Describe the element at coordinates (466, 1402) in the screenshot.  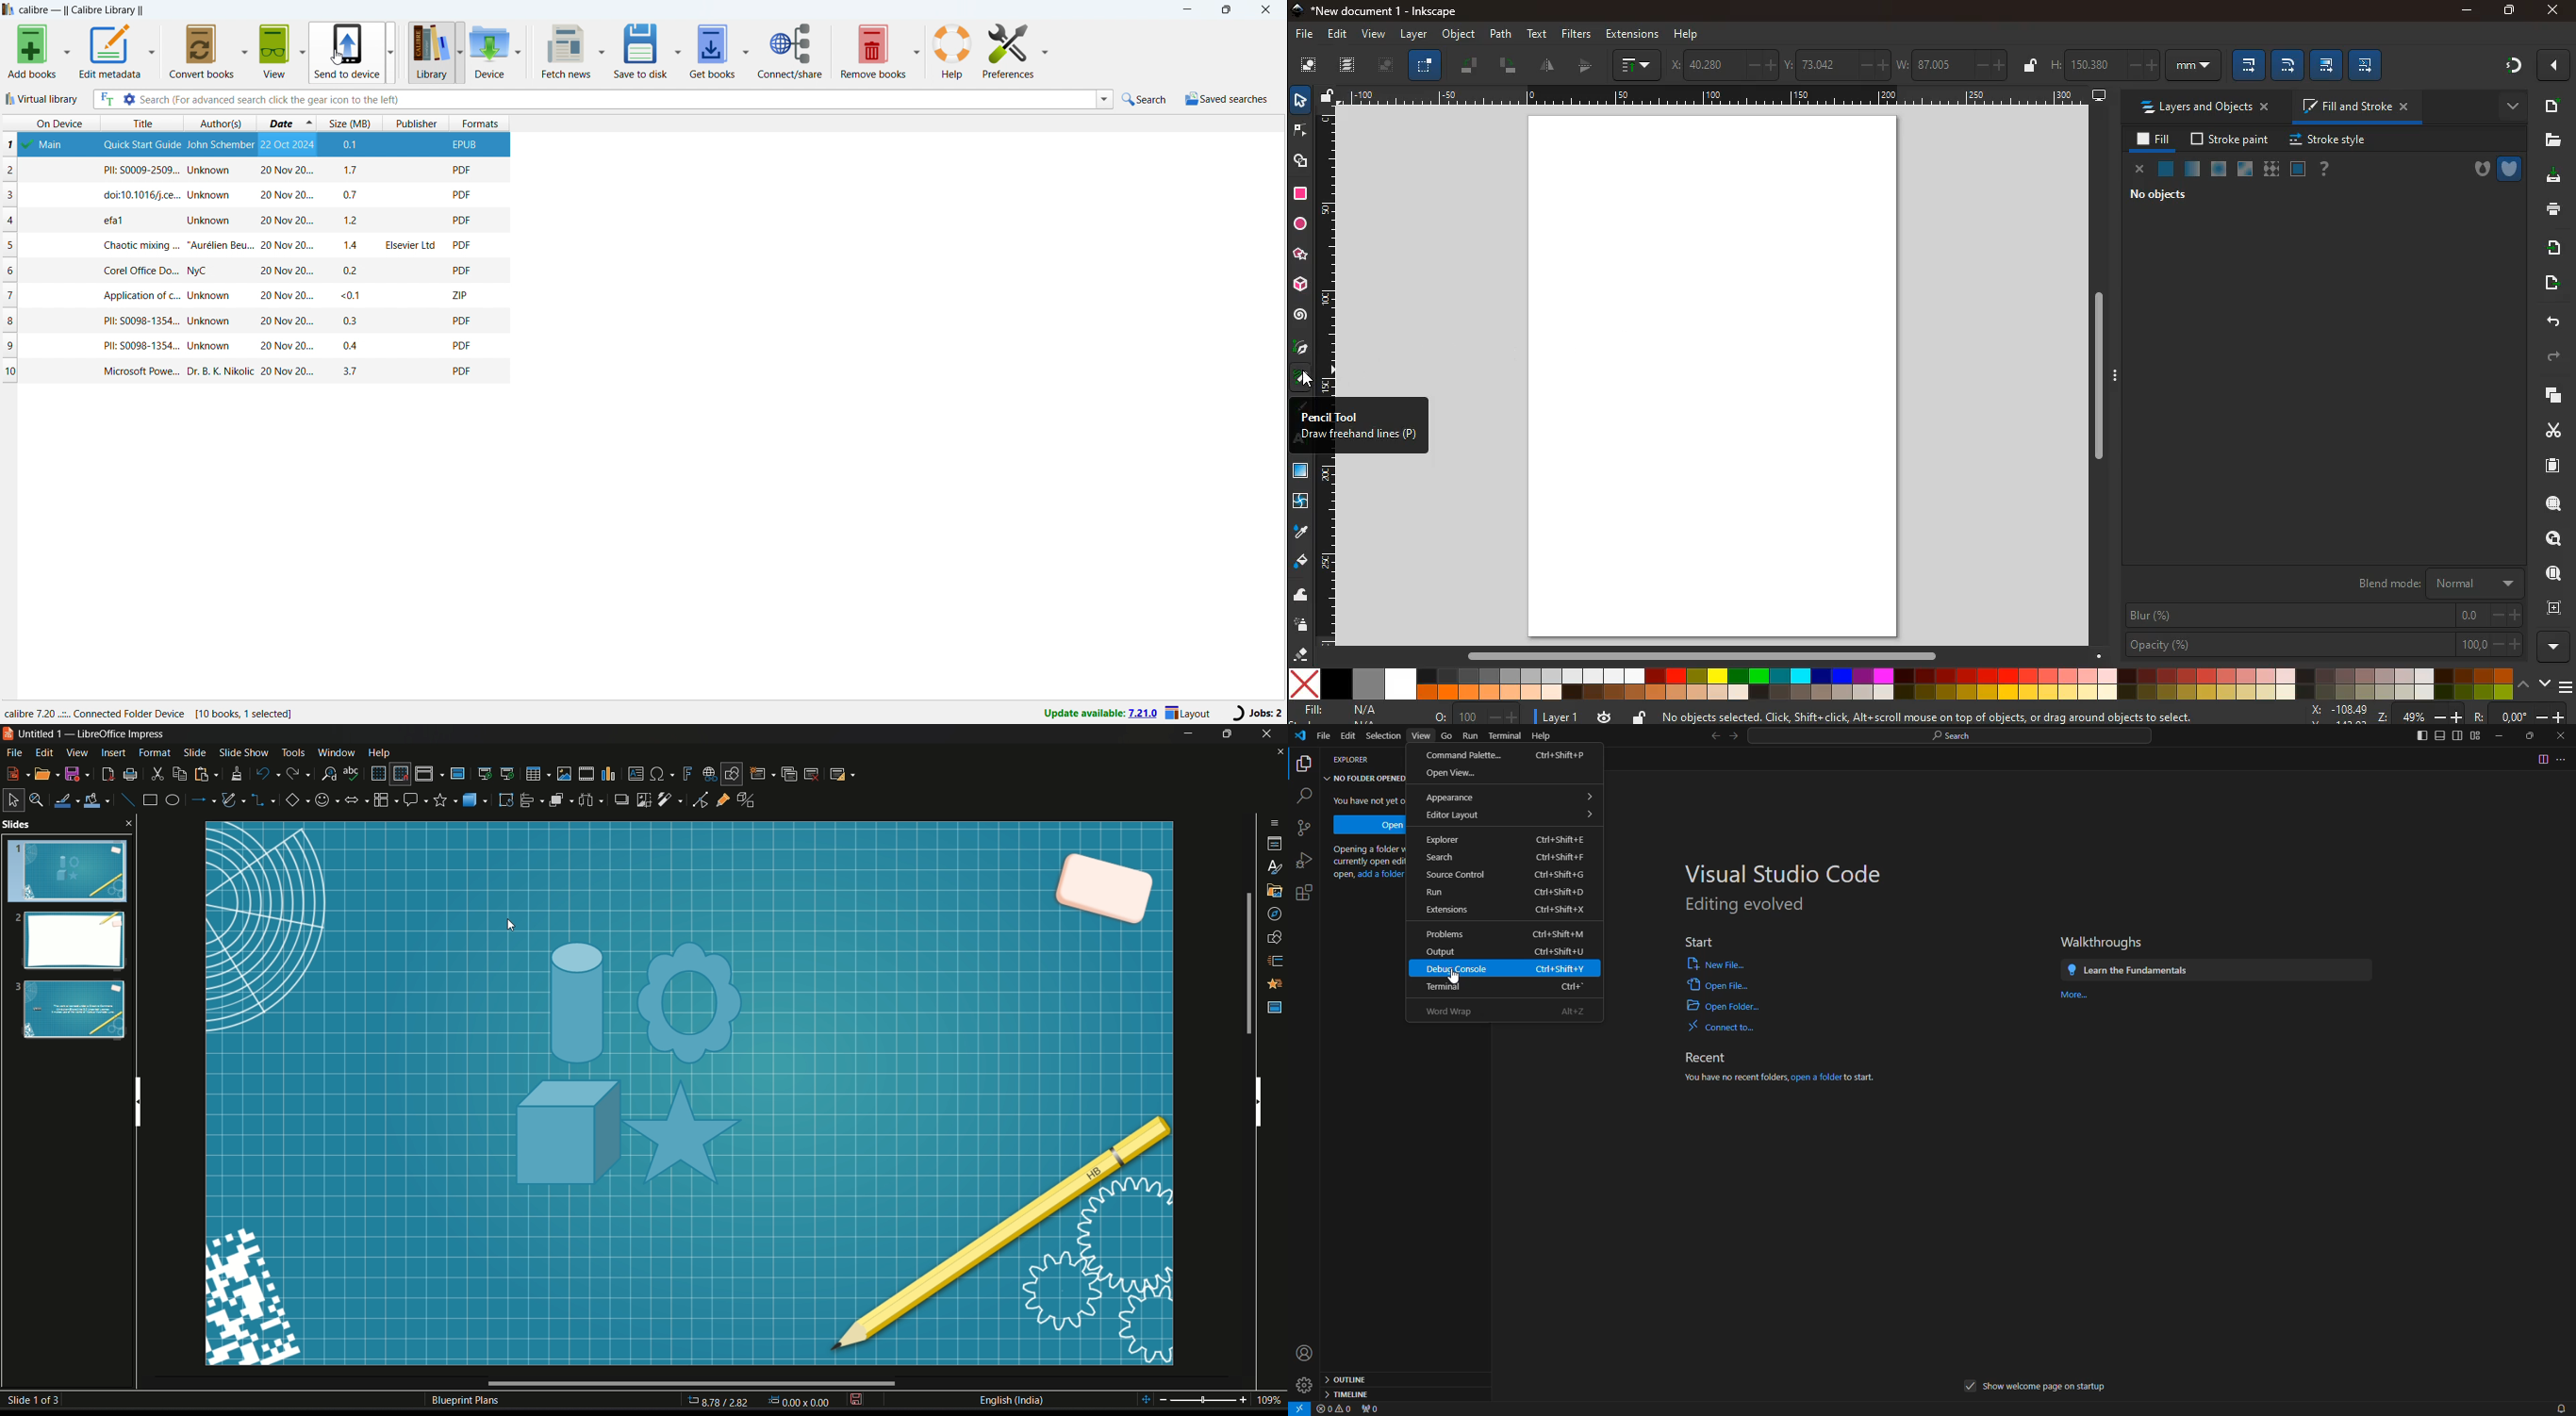
I see `Text` at that location.